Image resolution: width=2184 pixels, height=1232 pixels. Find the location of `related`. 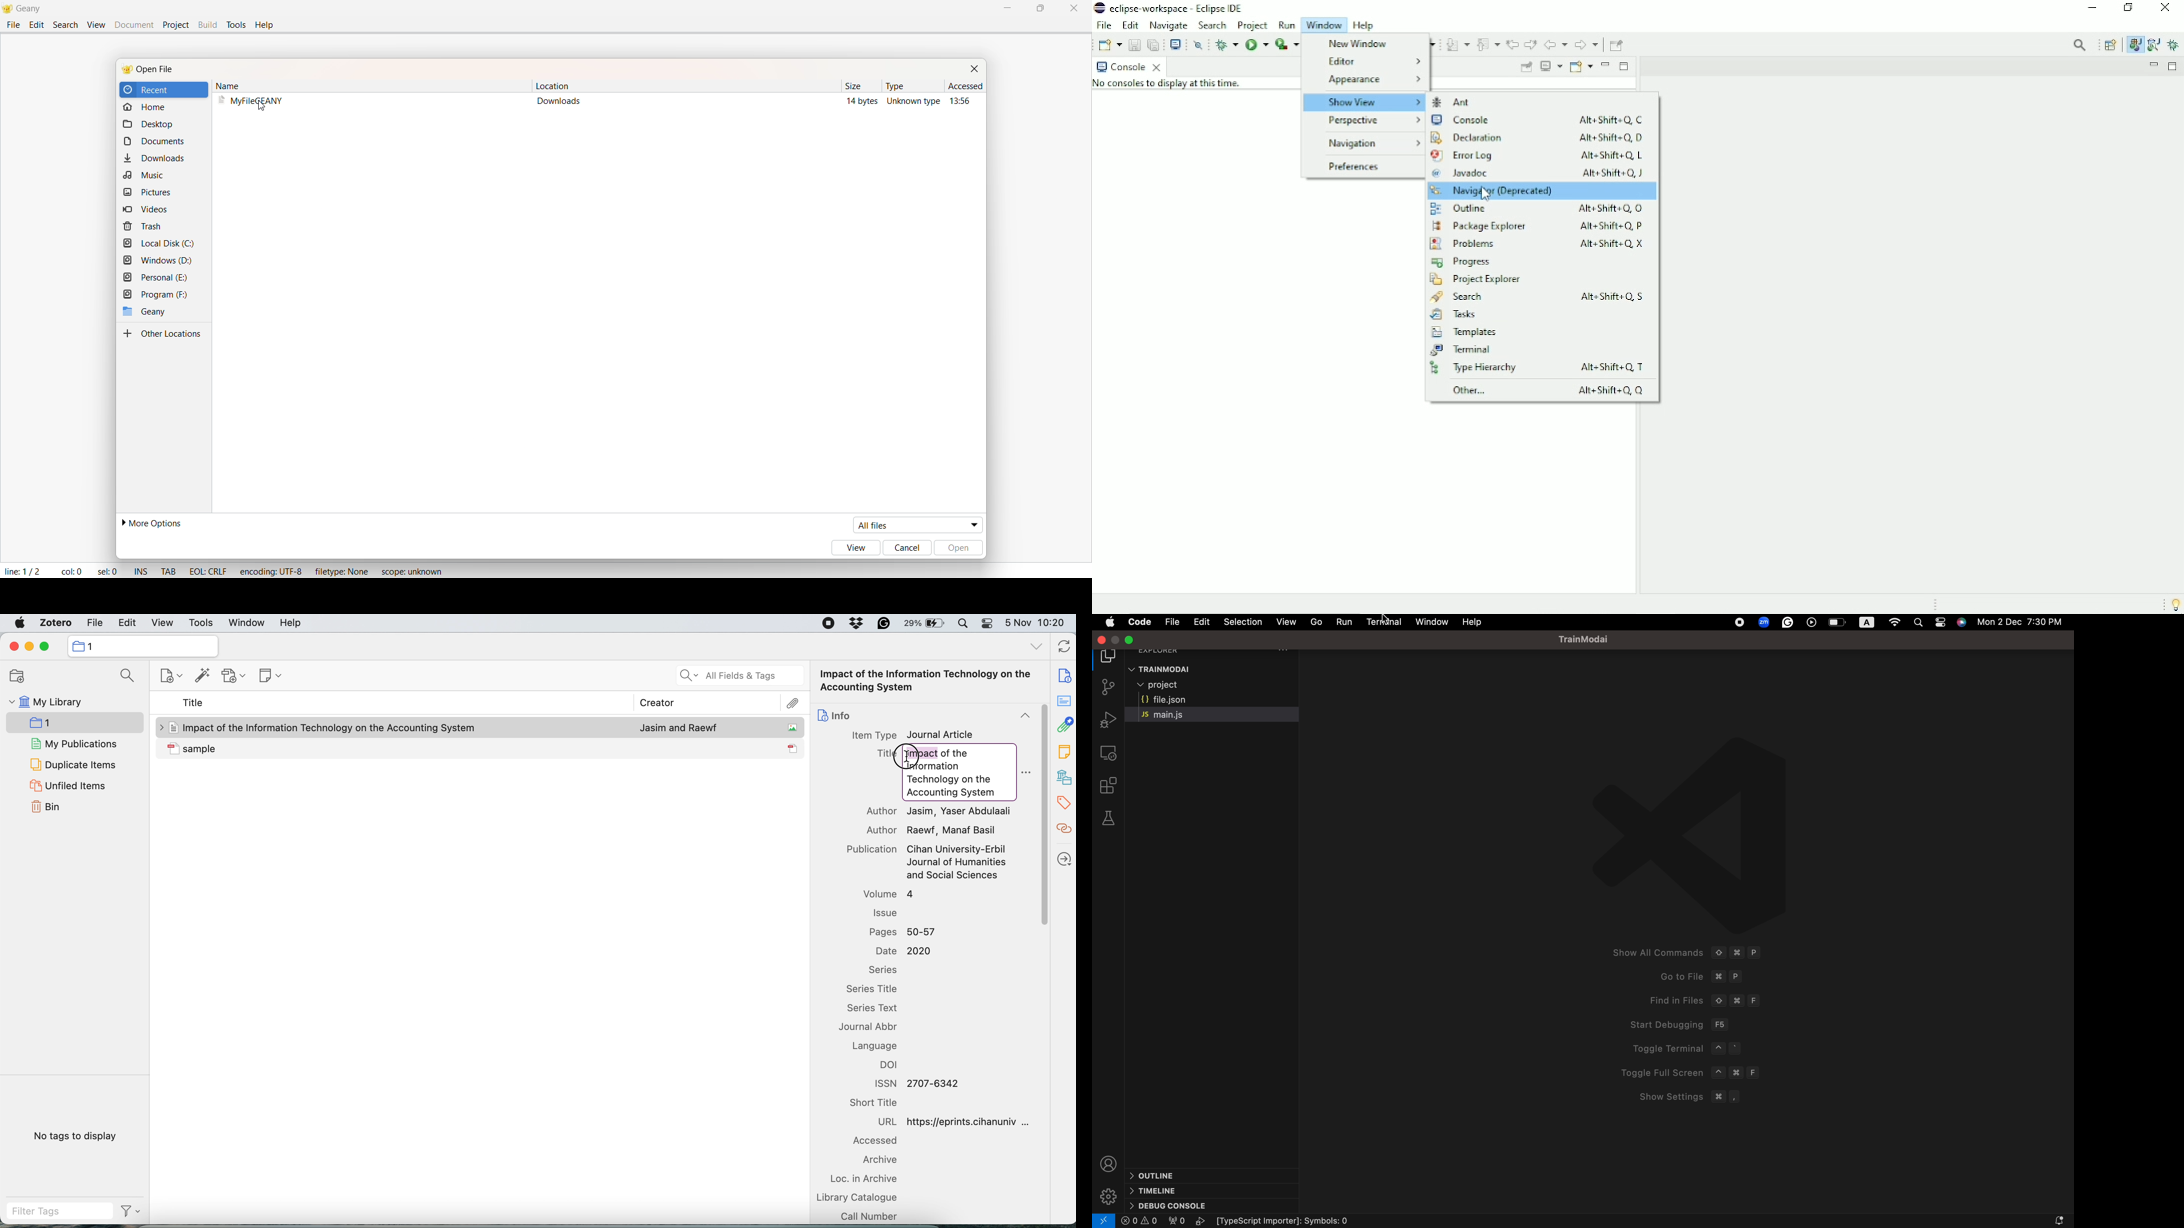

related is located at coordinates (1064, 830).